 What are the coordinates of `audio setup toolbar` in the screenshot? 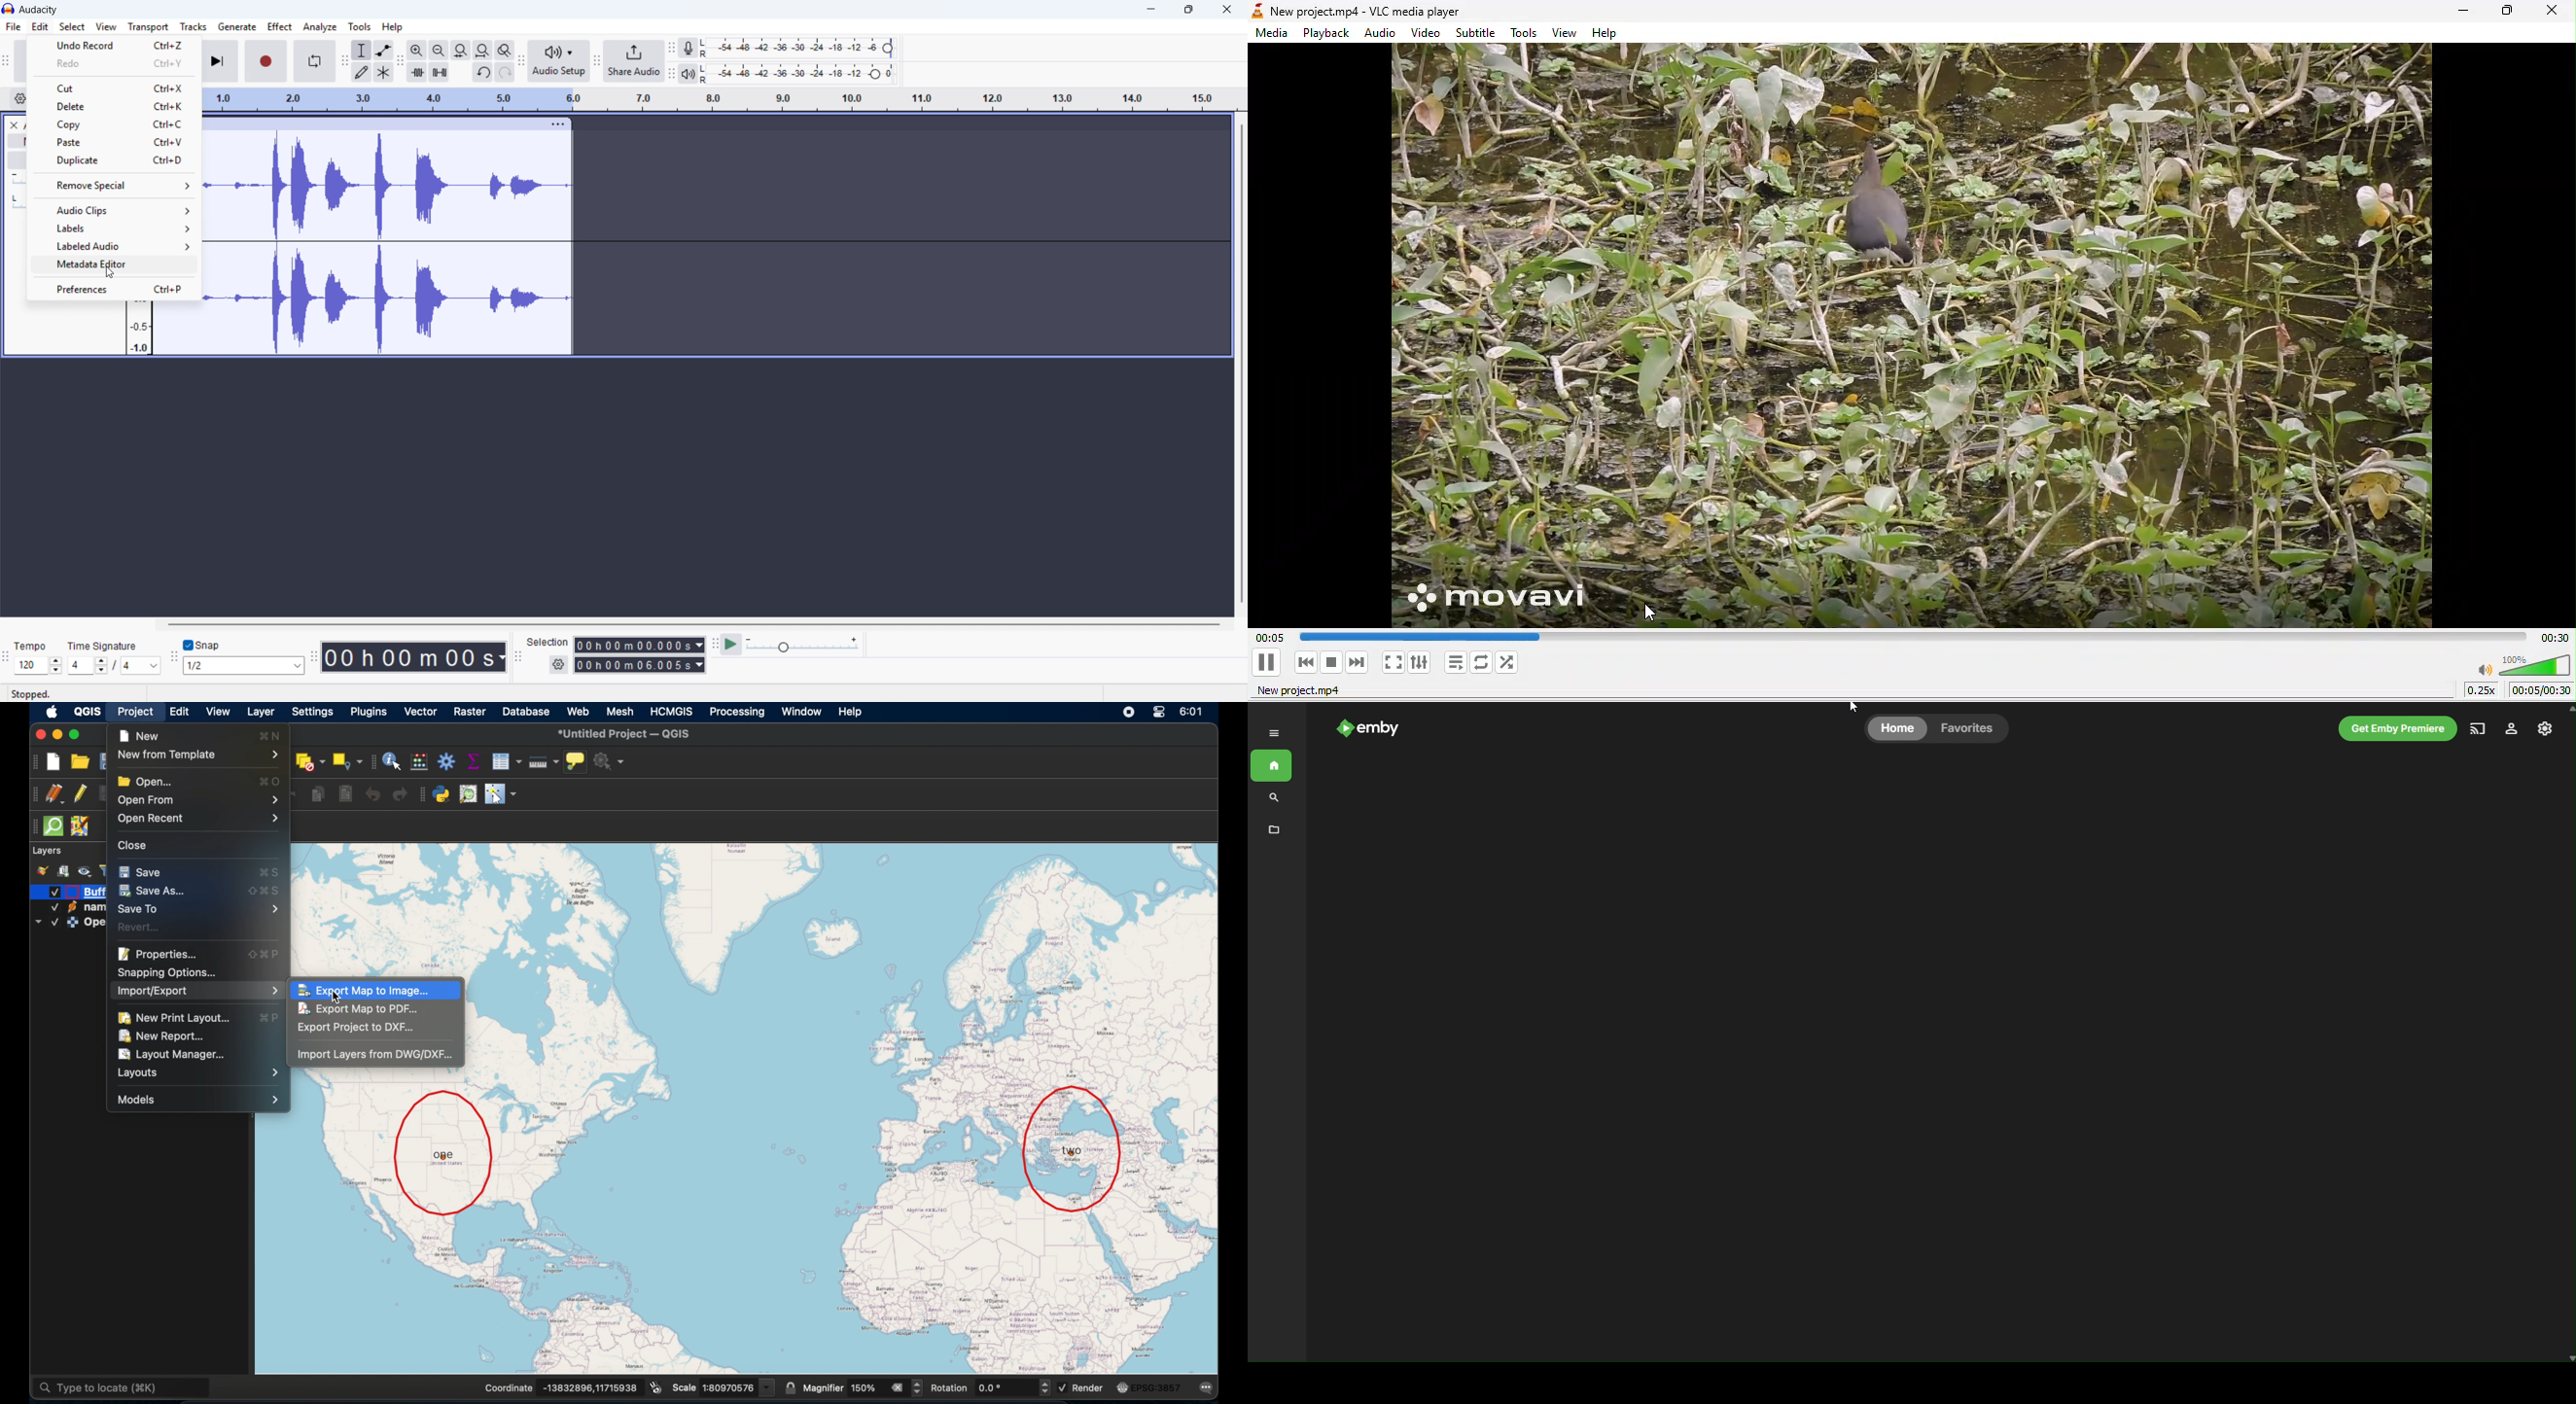 It's located at (521, 62).